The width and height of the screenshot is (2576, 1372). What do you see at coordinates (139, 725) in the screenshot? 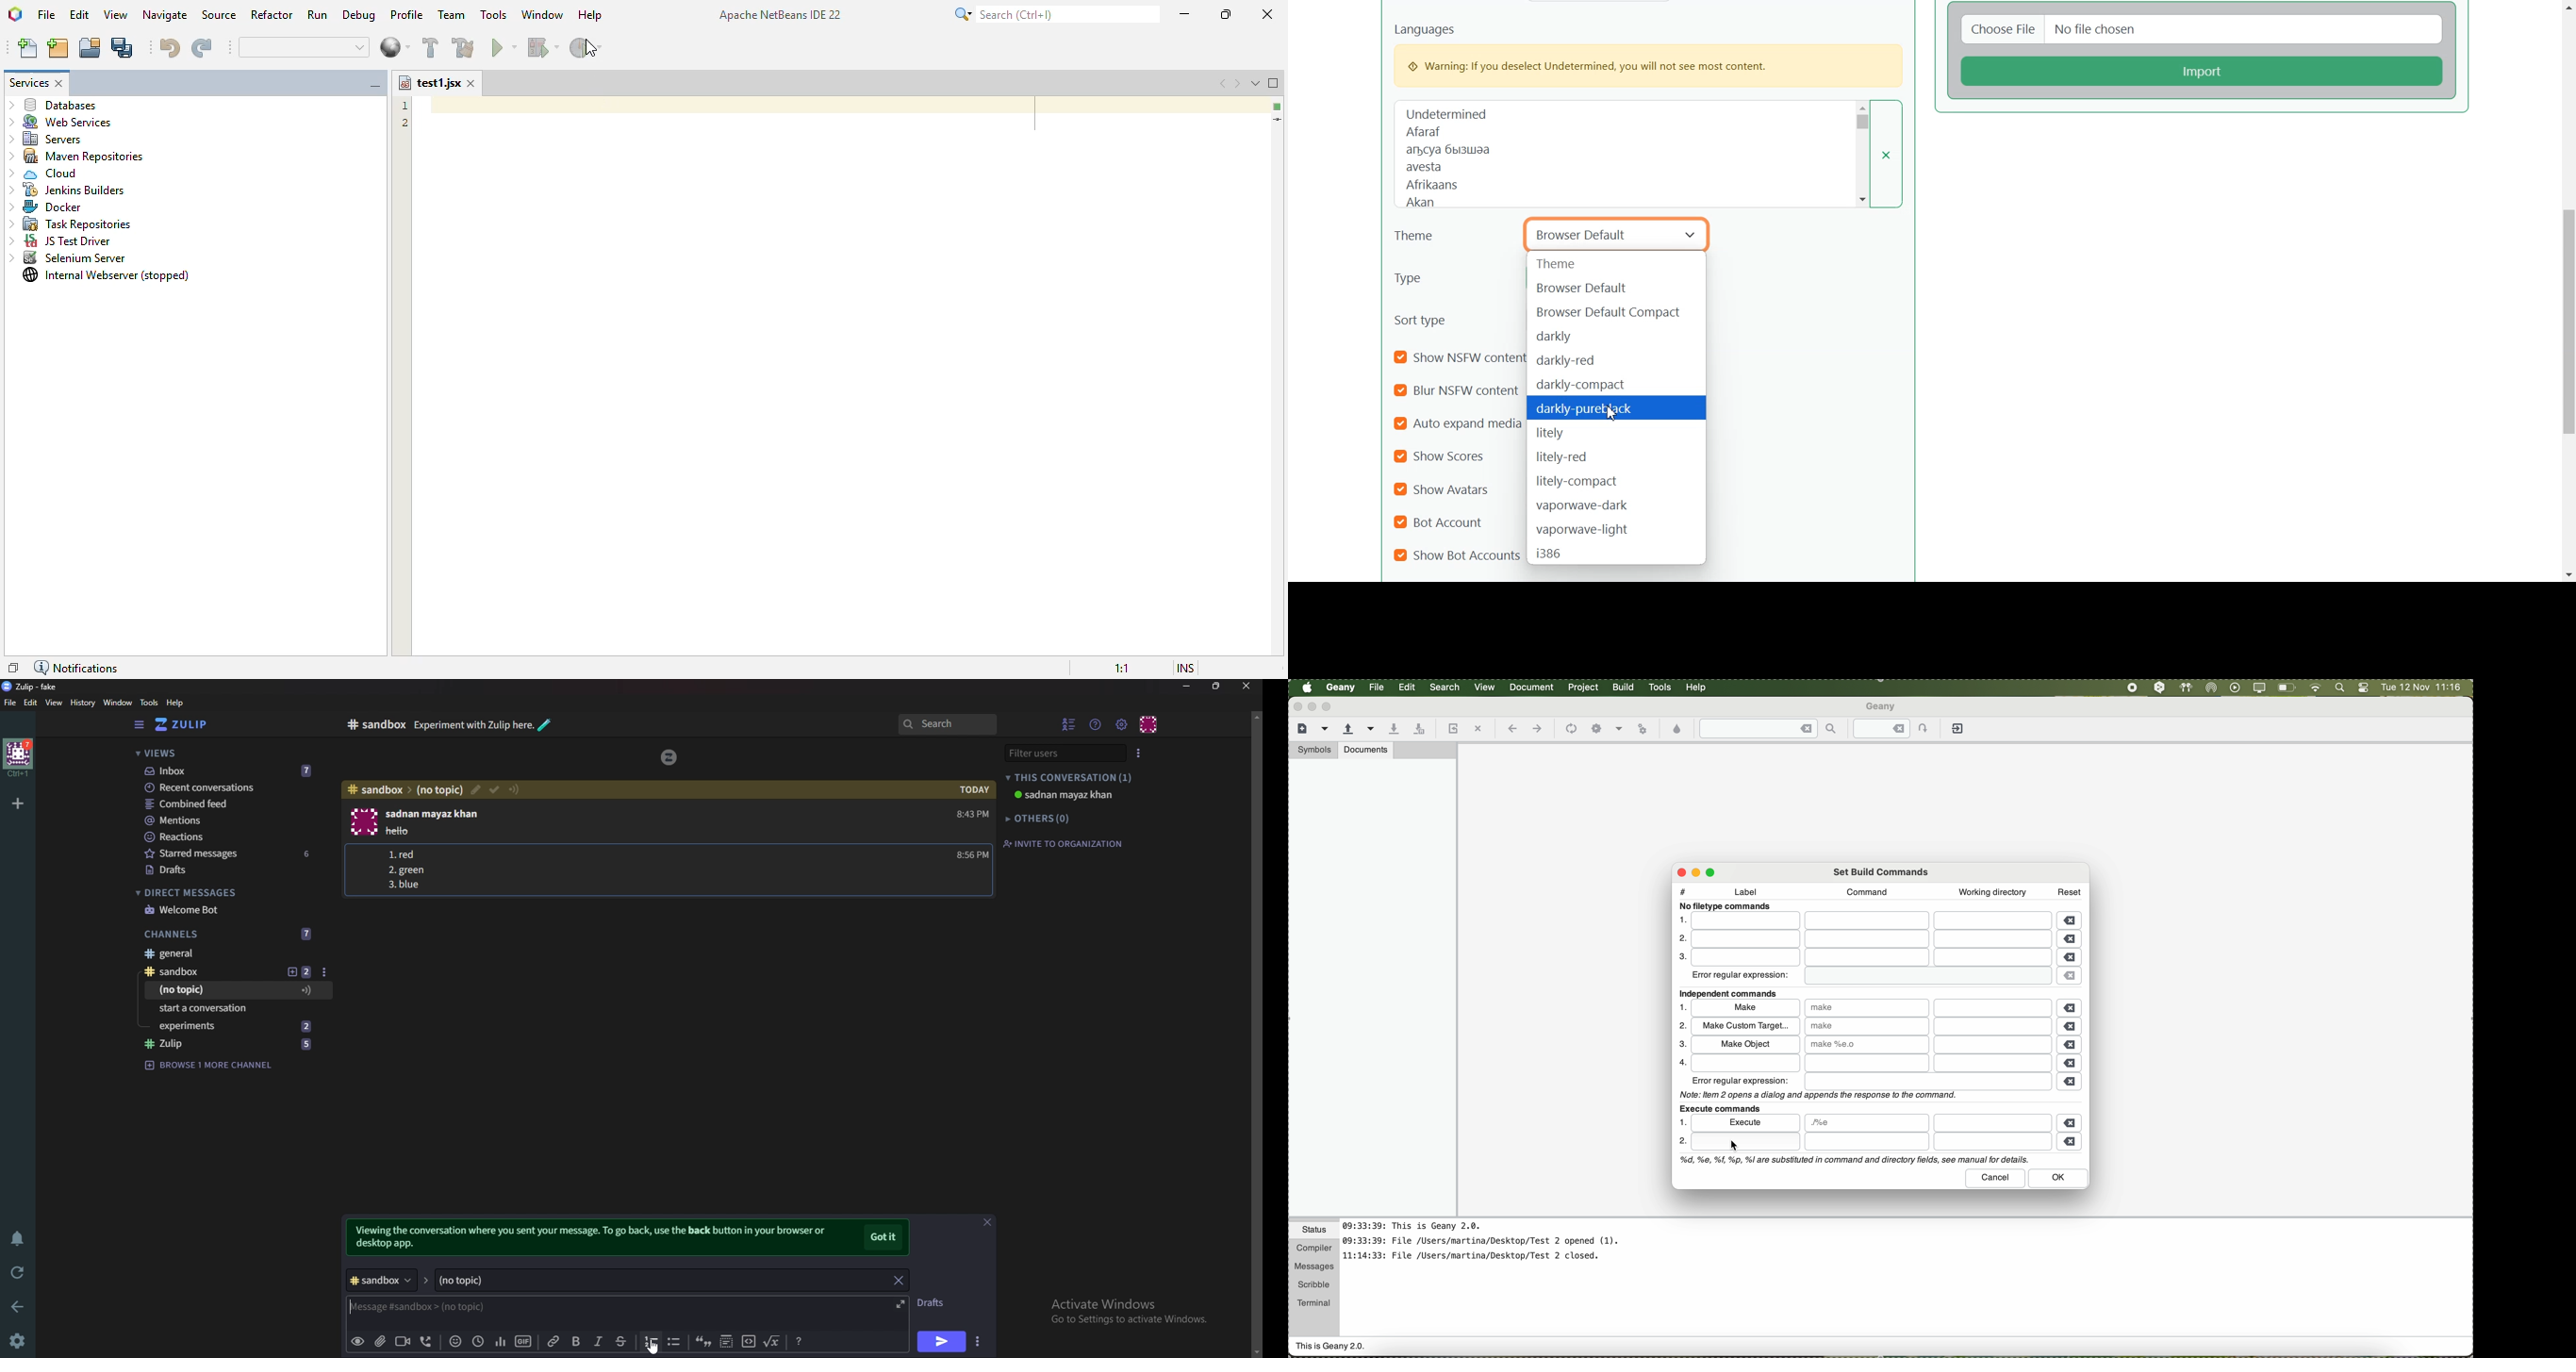
I see `Hide sidebar` at bounding box center [139, 725].